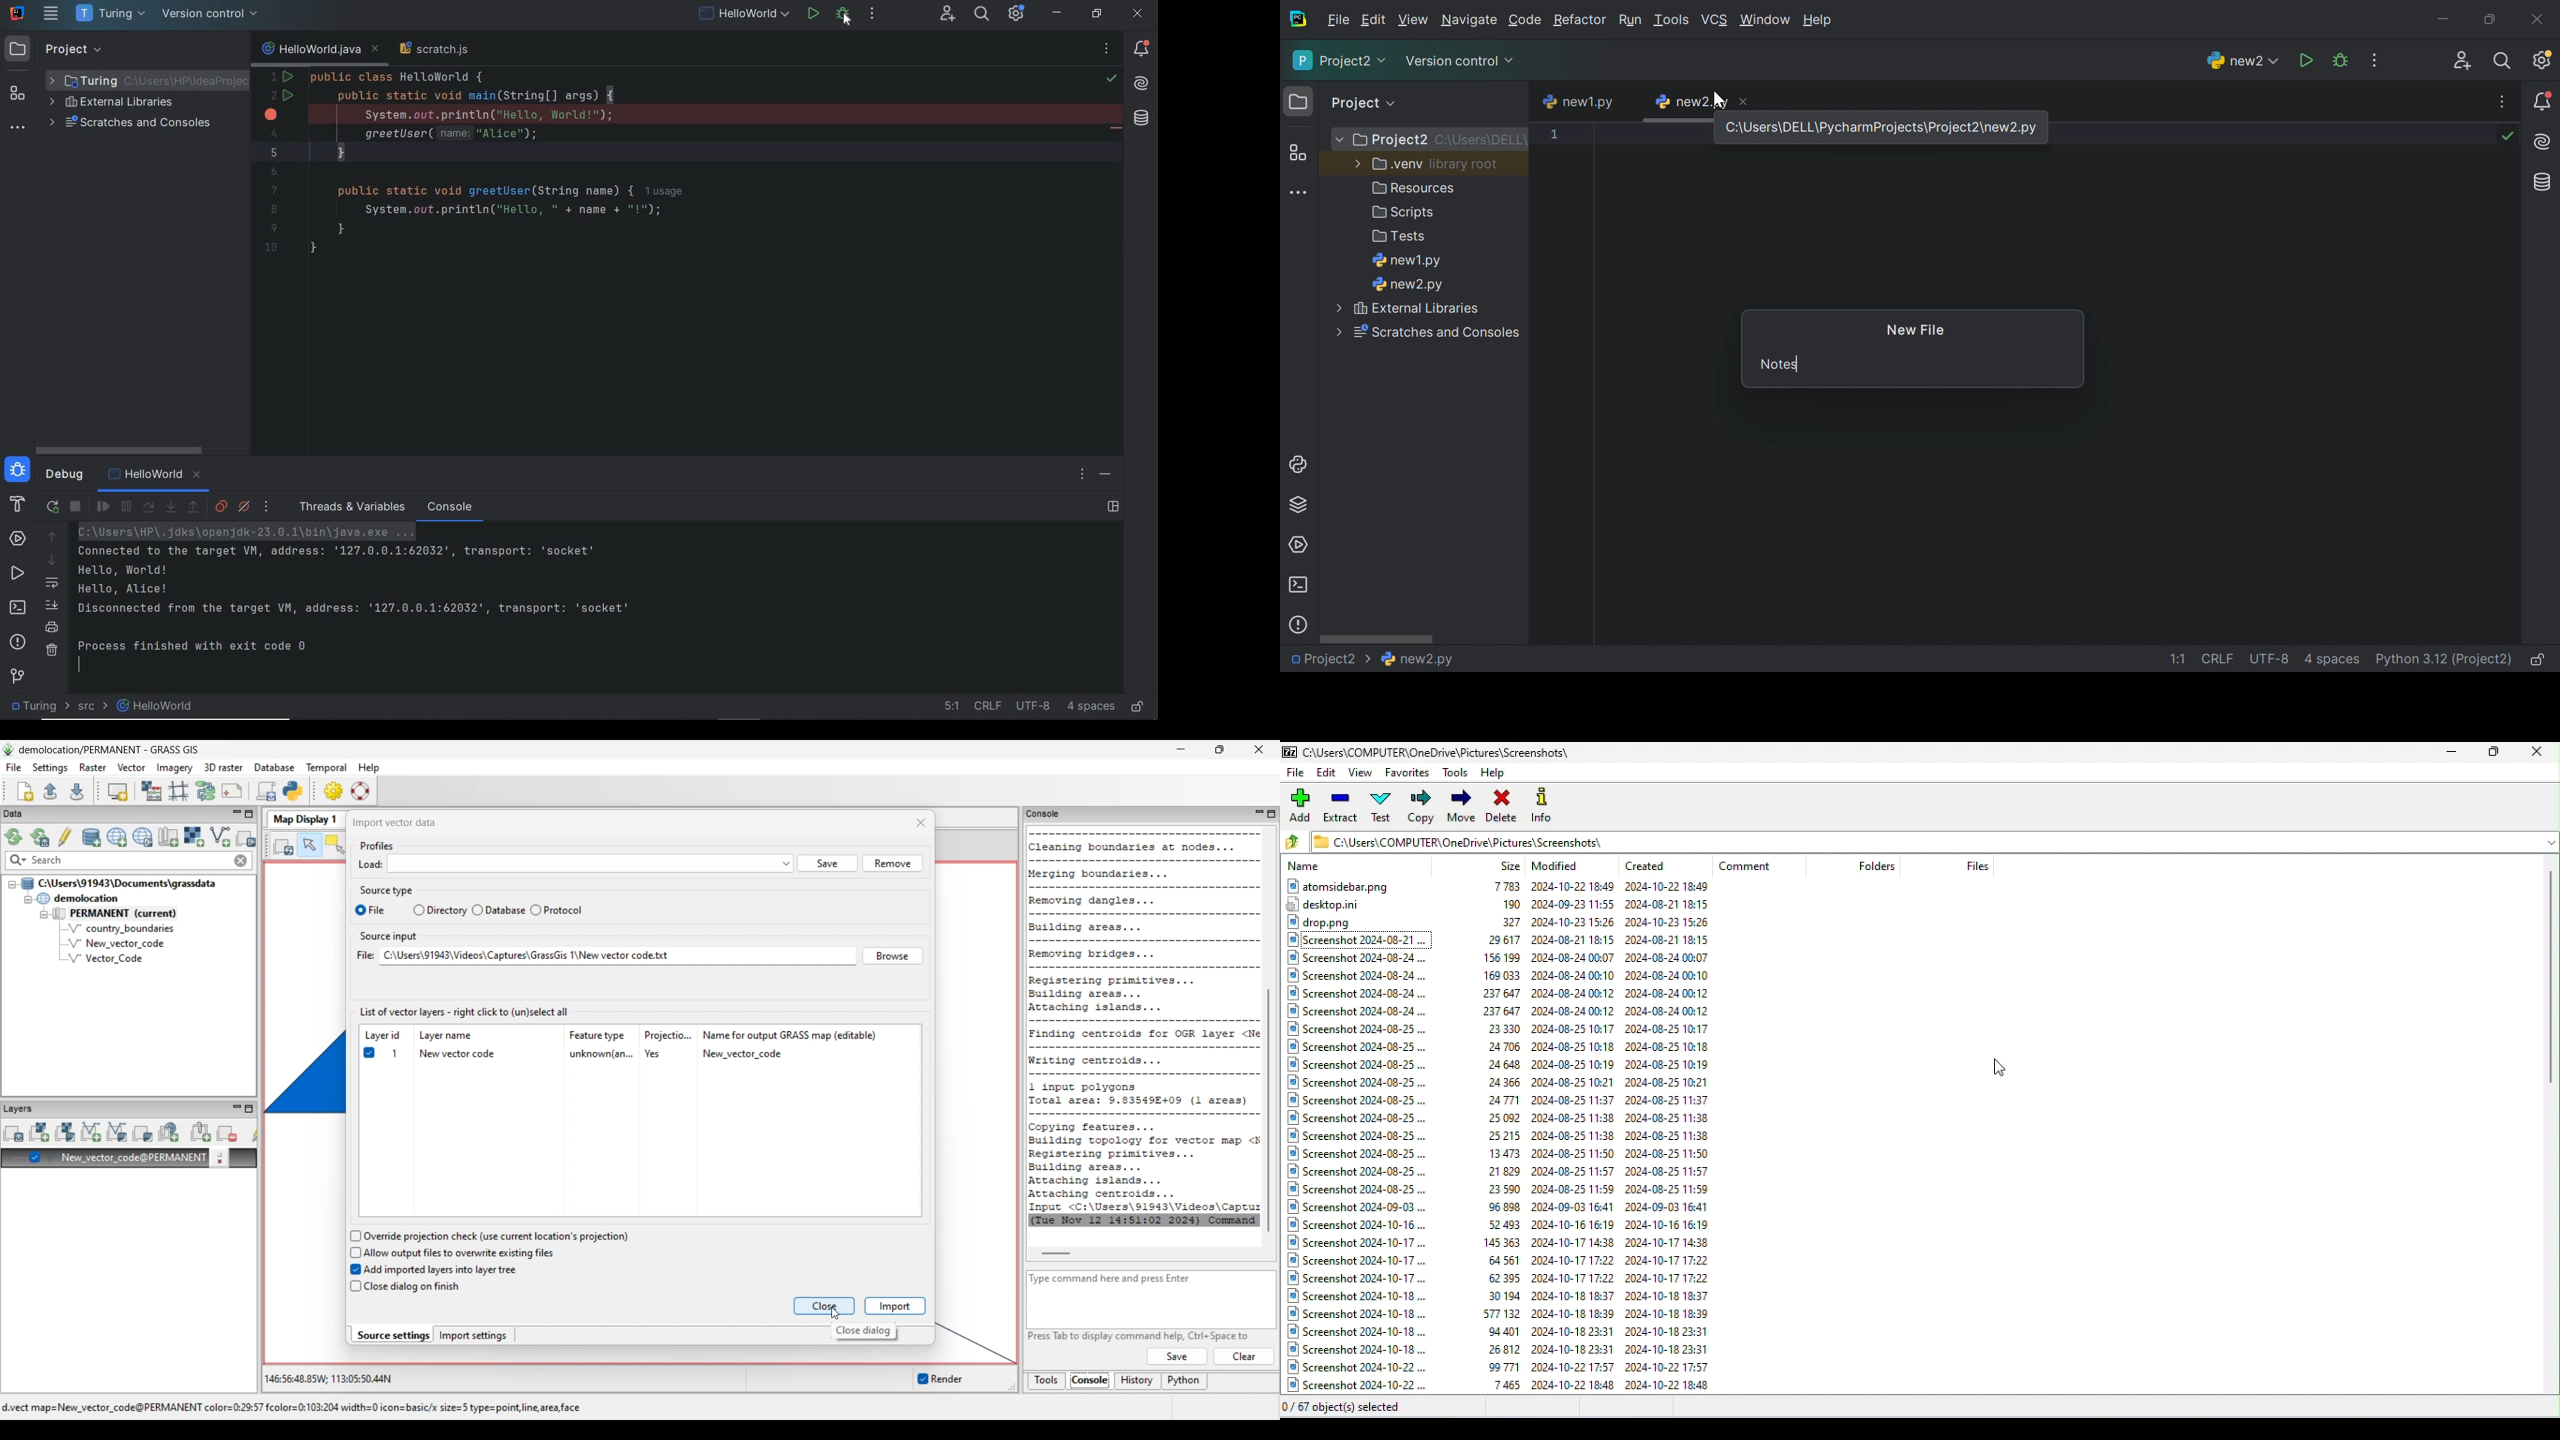  I want to click on Git, so click(17, 675).